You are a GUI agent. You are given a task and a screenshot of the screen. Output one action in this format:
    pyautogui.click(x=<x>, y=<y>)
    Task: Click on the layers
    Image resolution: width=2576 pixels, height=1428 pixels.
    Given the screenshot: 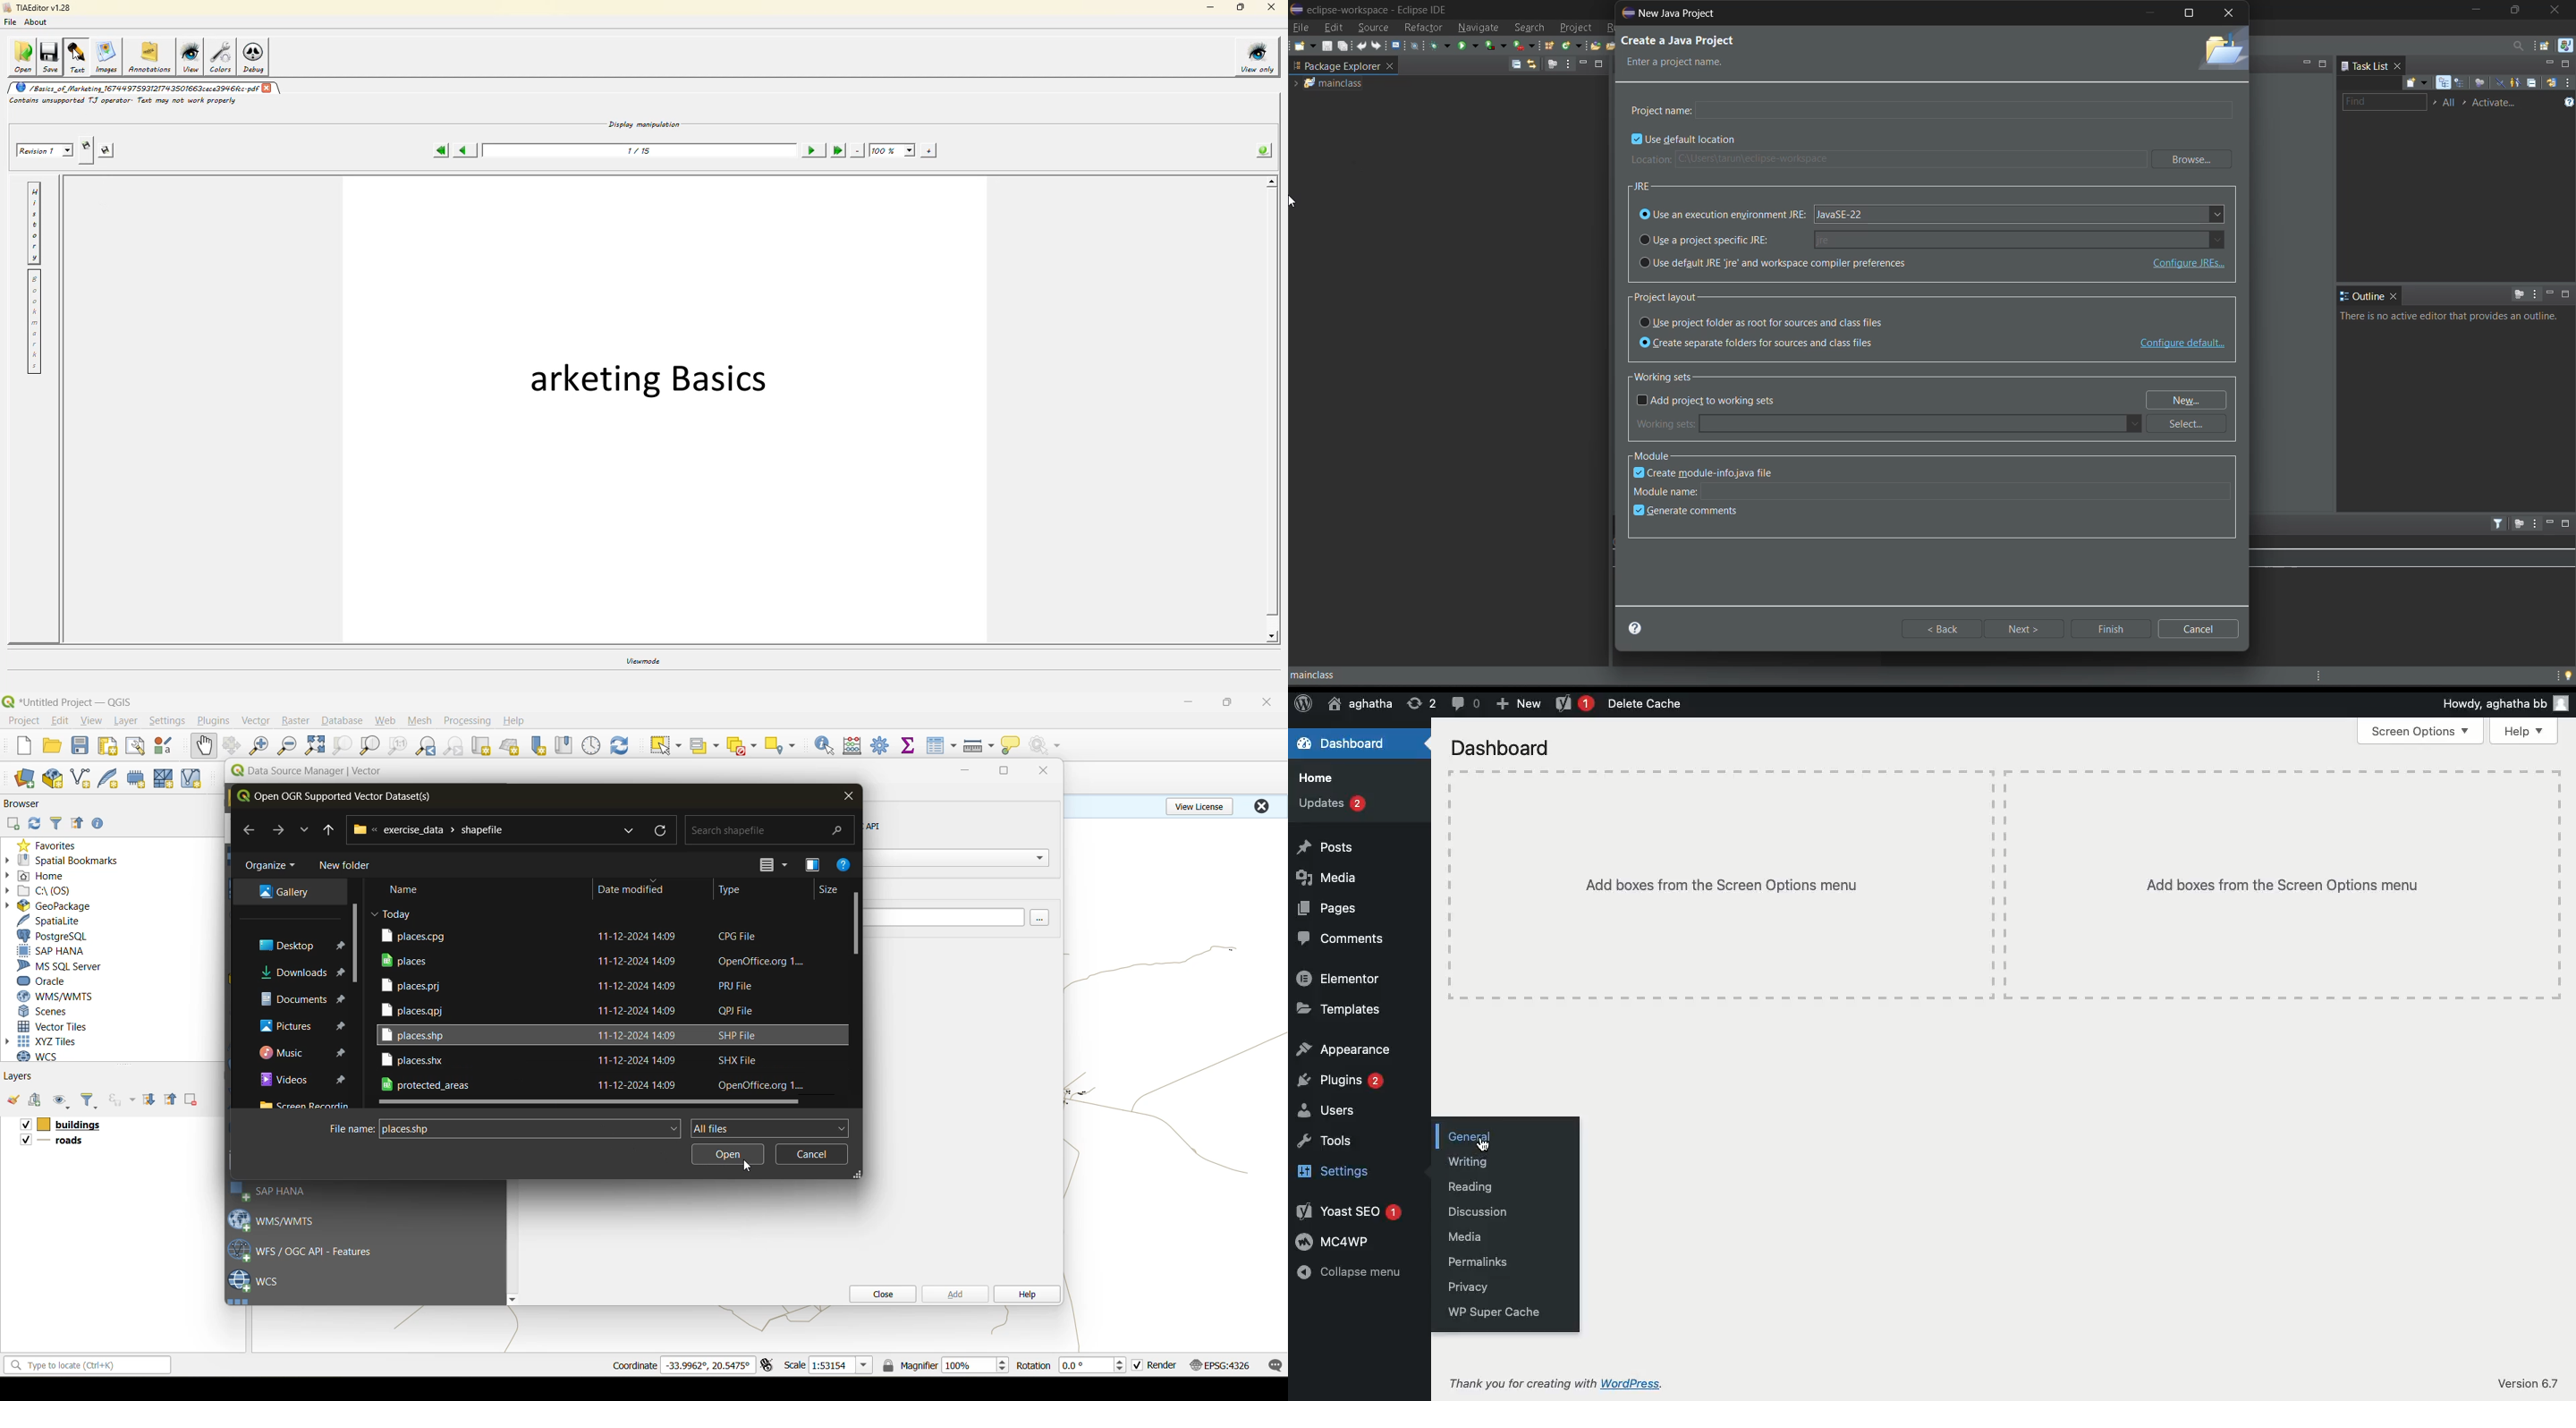 What is the action you would take?
    pyautogui.click(x=62, y=1143)
    